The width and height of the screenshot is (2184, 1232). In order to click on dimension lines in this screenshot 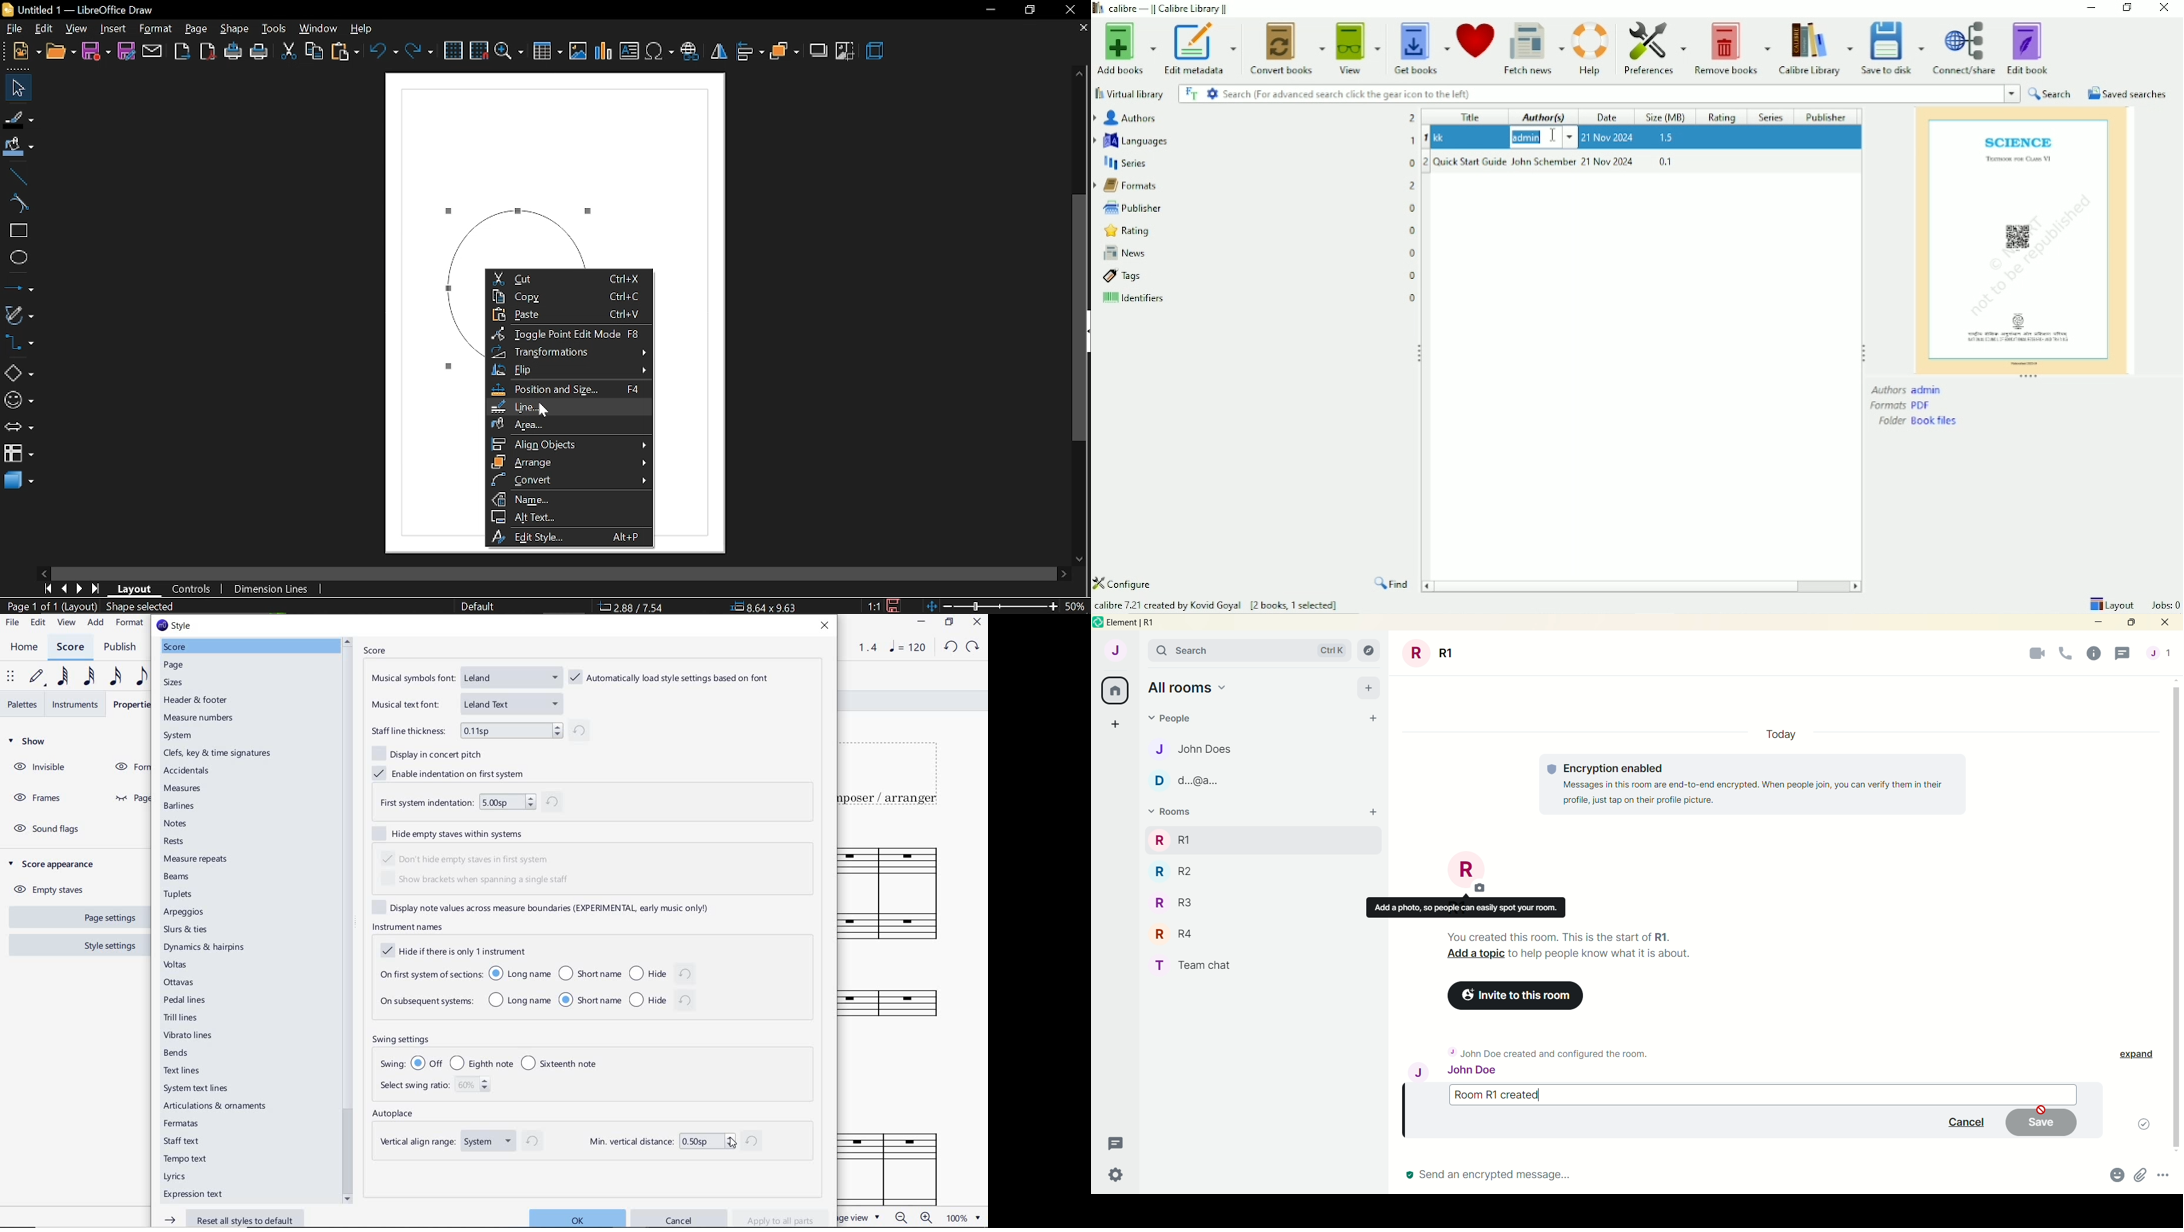, I will do `click(271, 588)`.